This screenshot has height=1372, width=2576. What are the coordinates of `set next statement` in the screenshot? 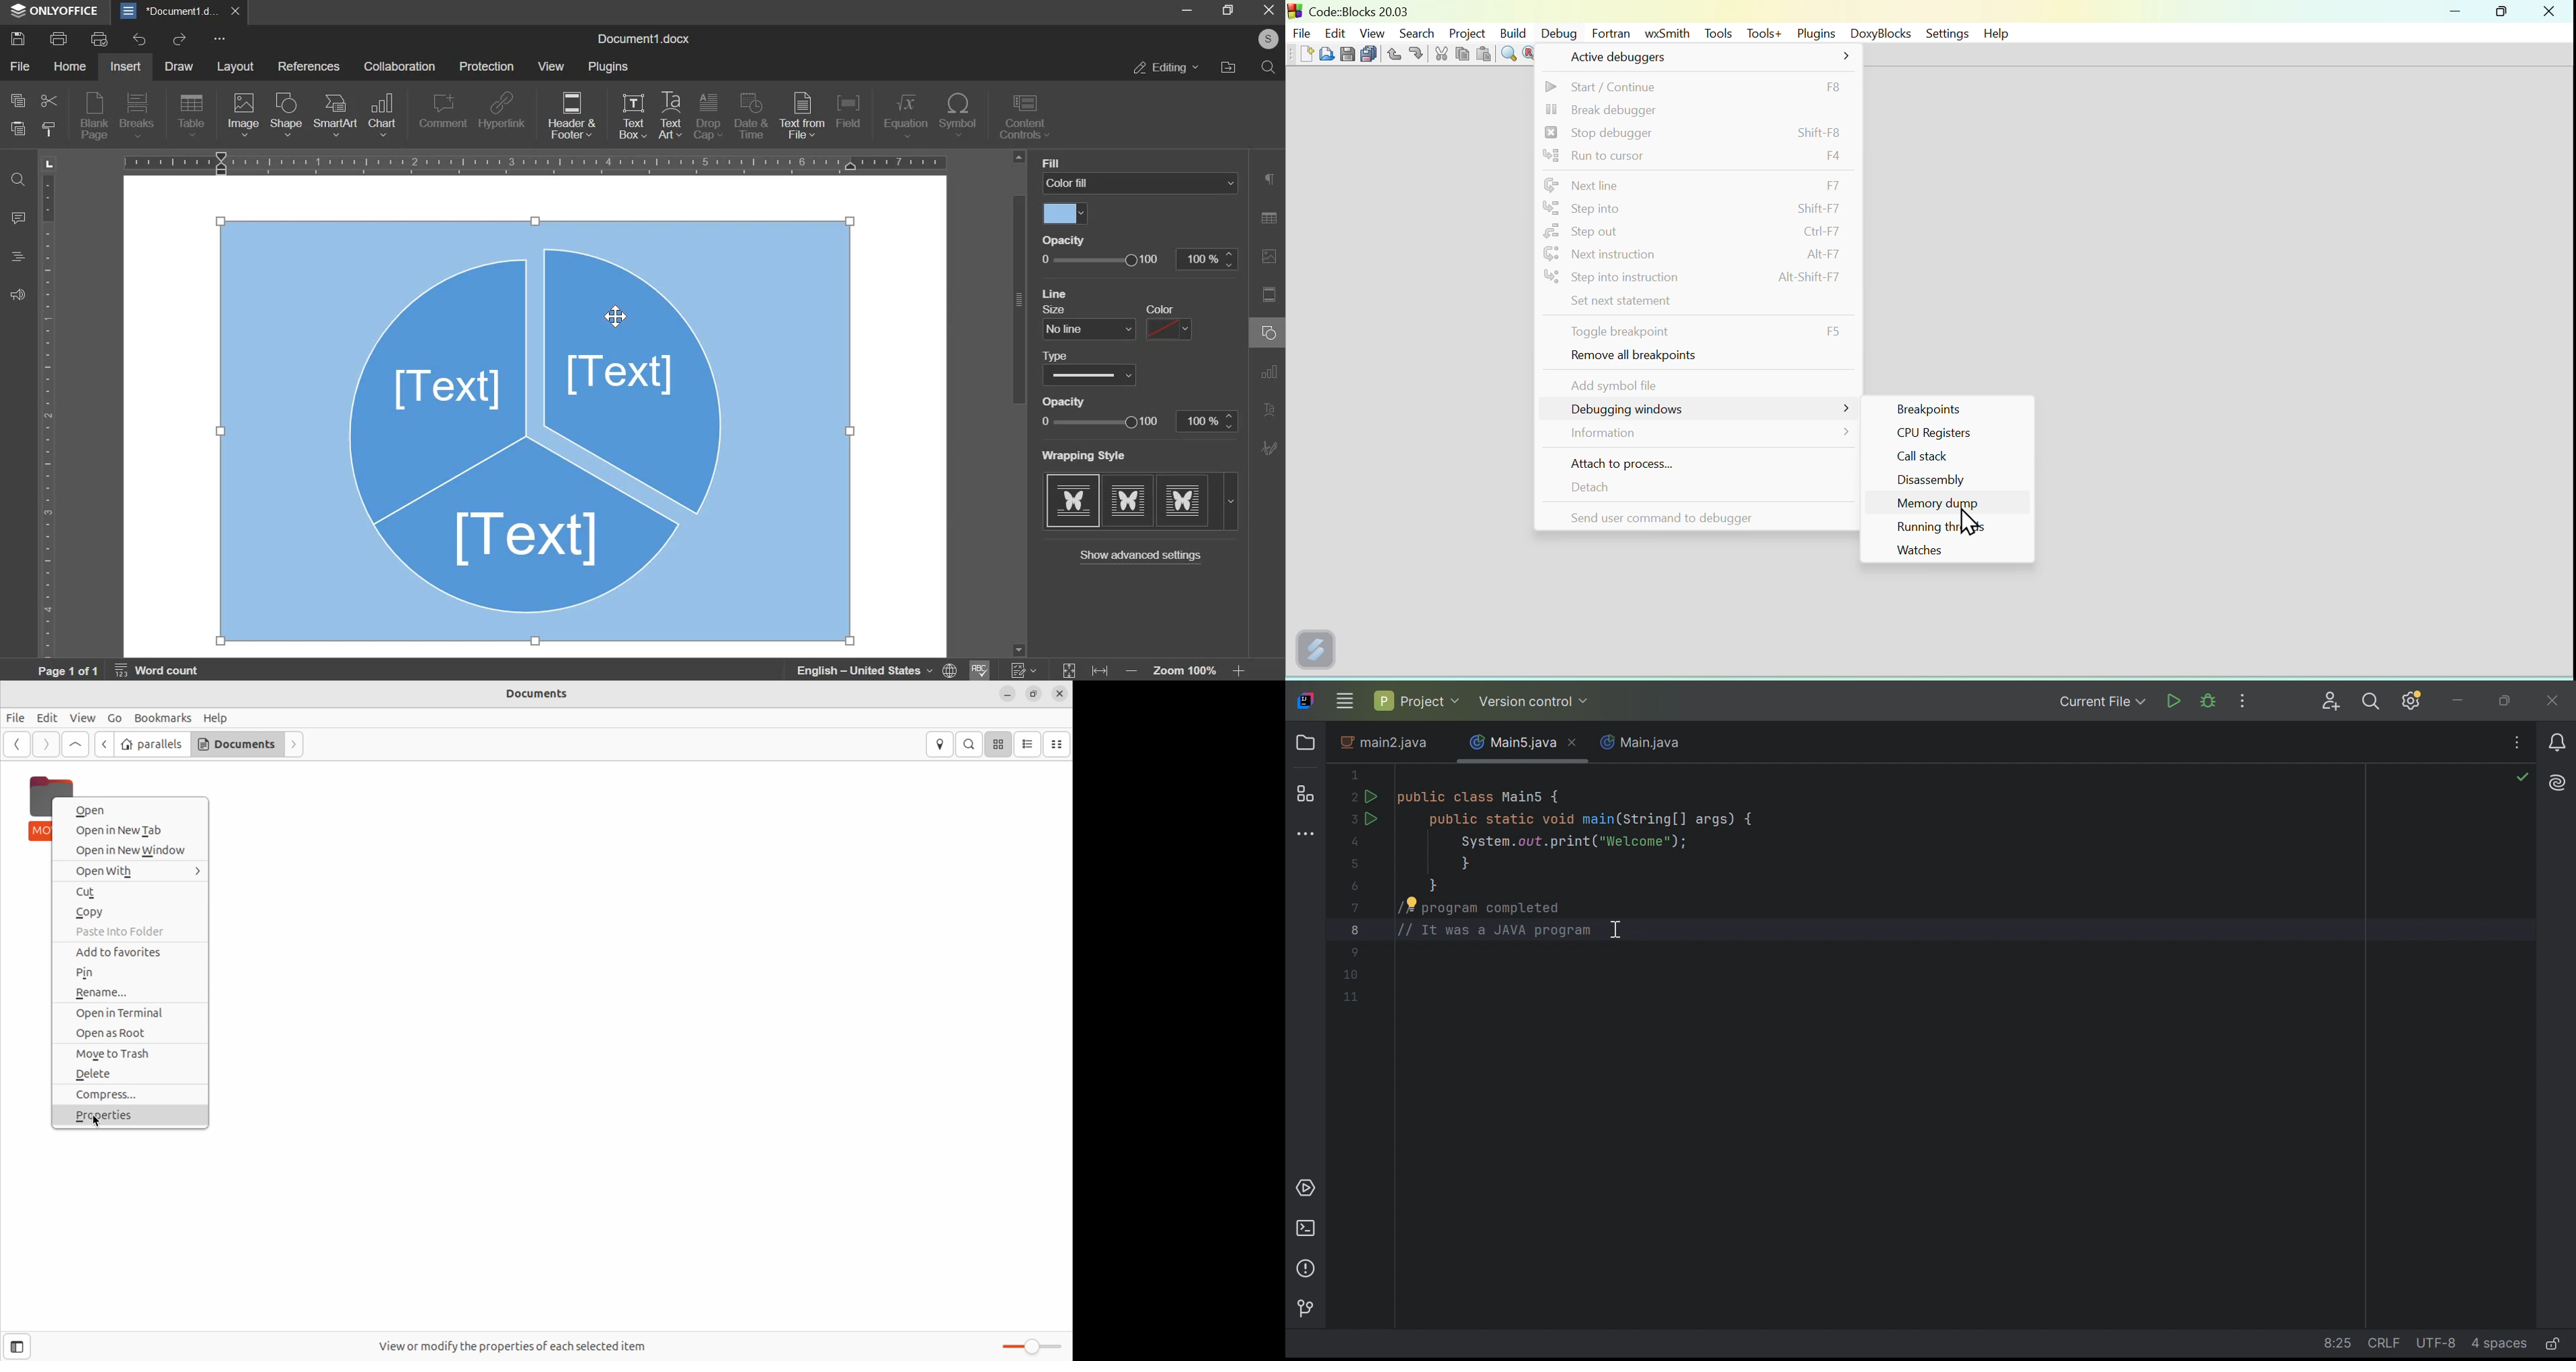 It's located at (1696, 303).